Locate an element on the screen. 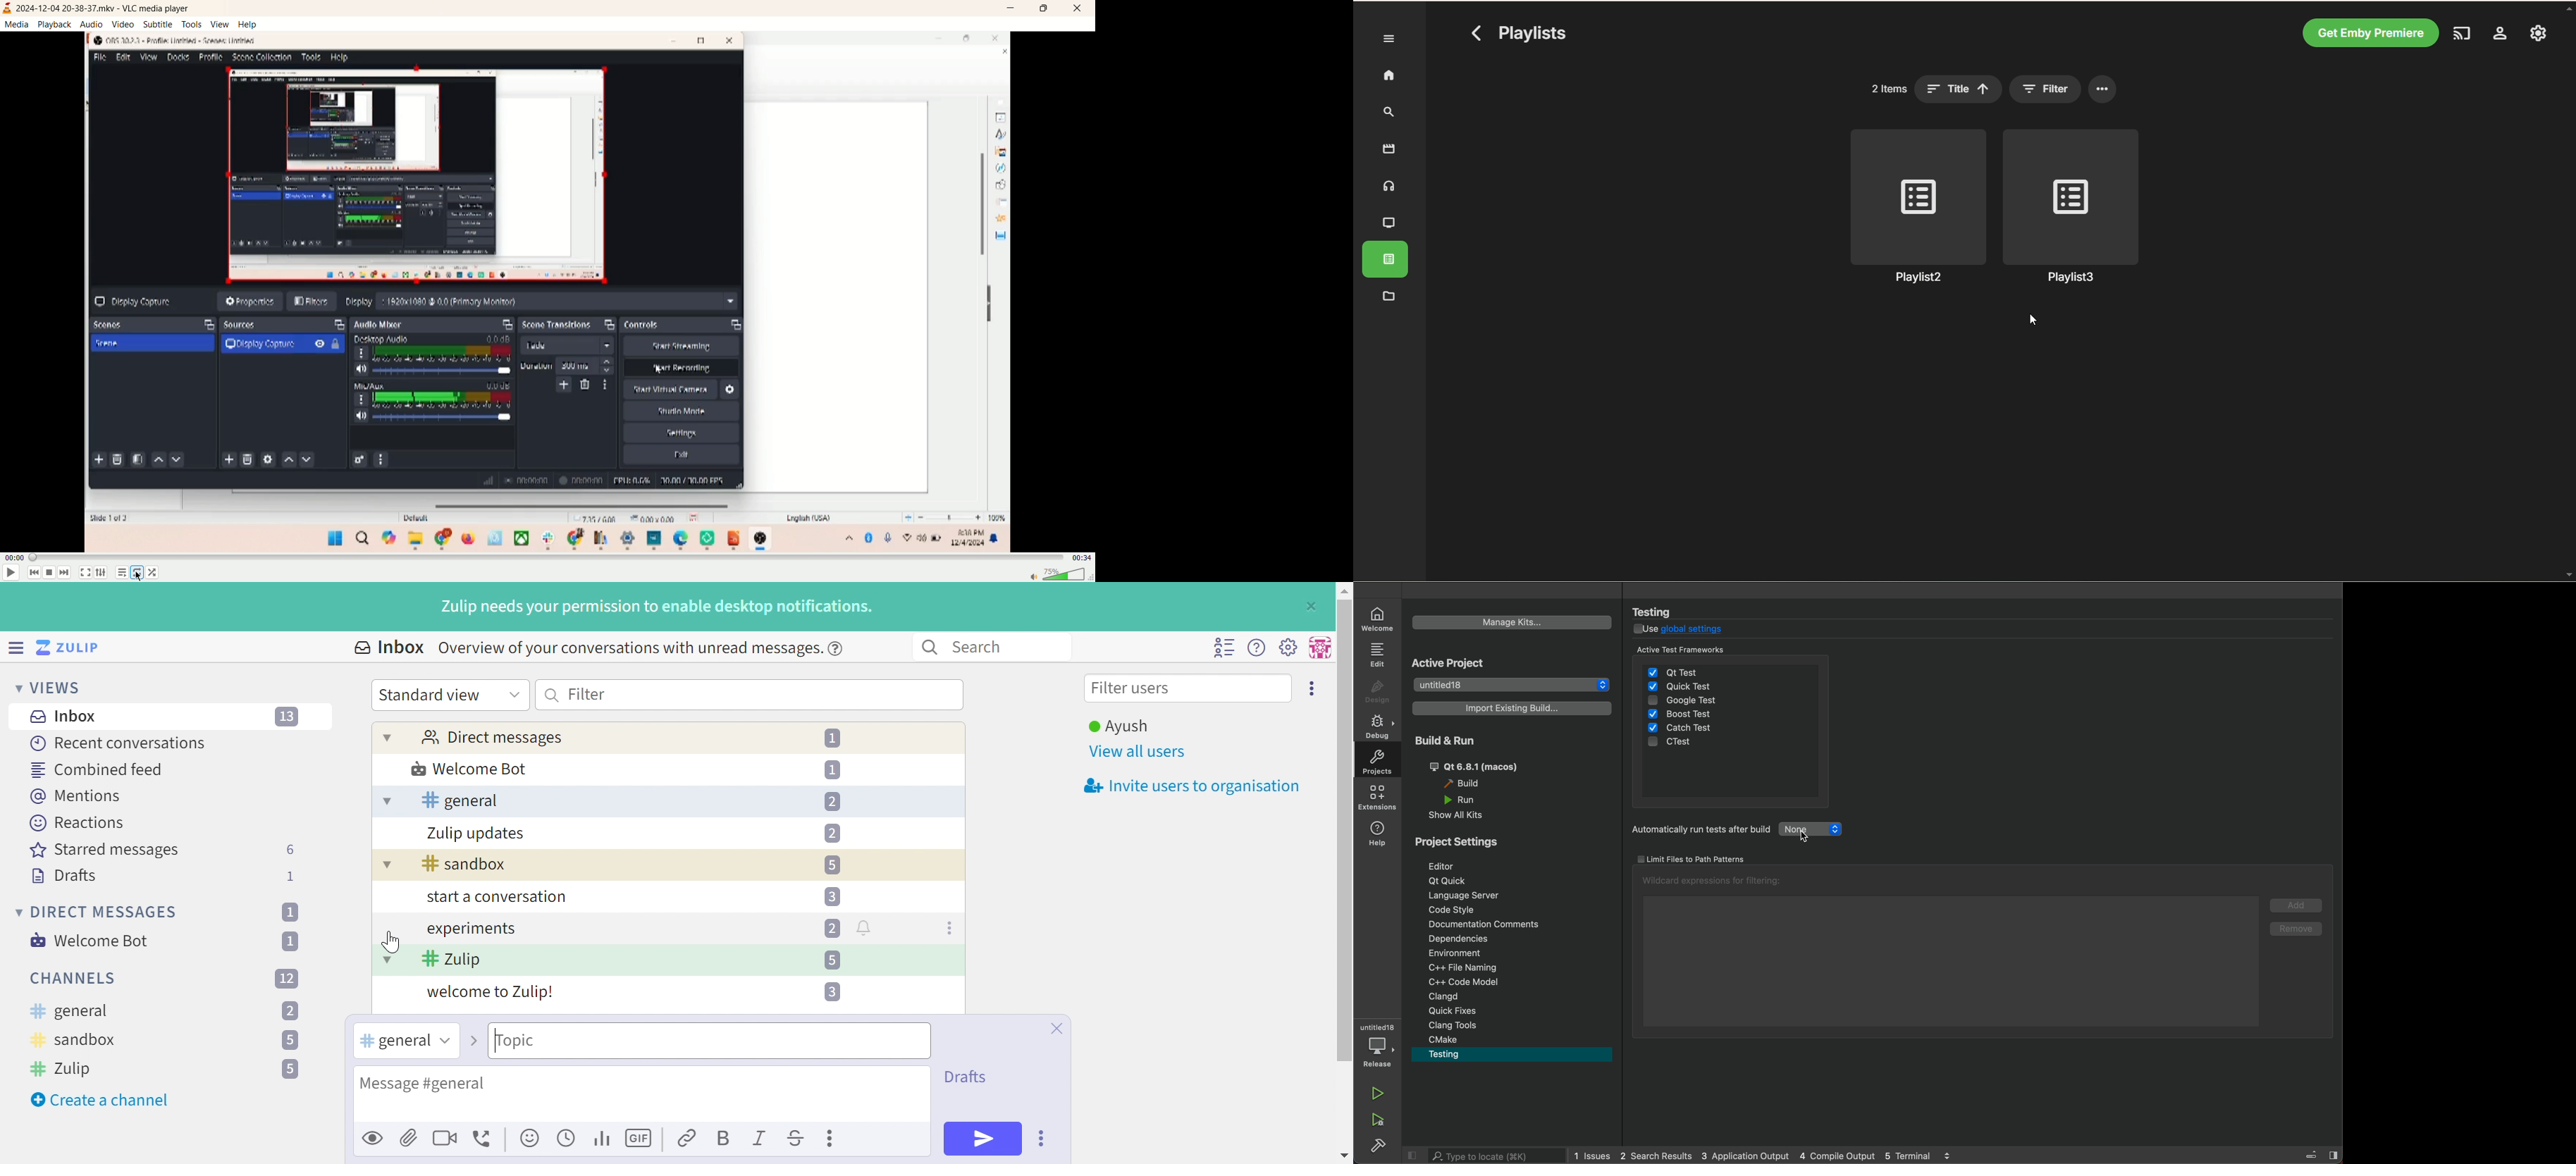 The image size is (2576, 1176). 1 is located at coordinates (289, 912).